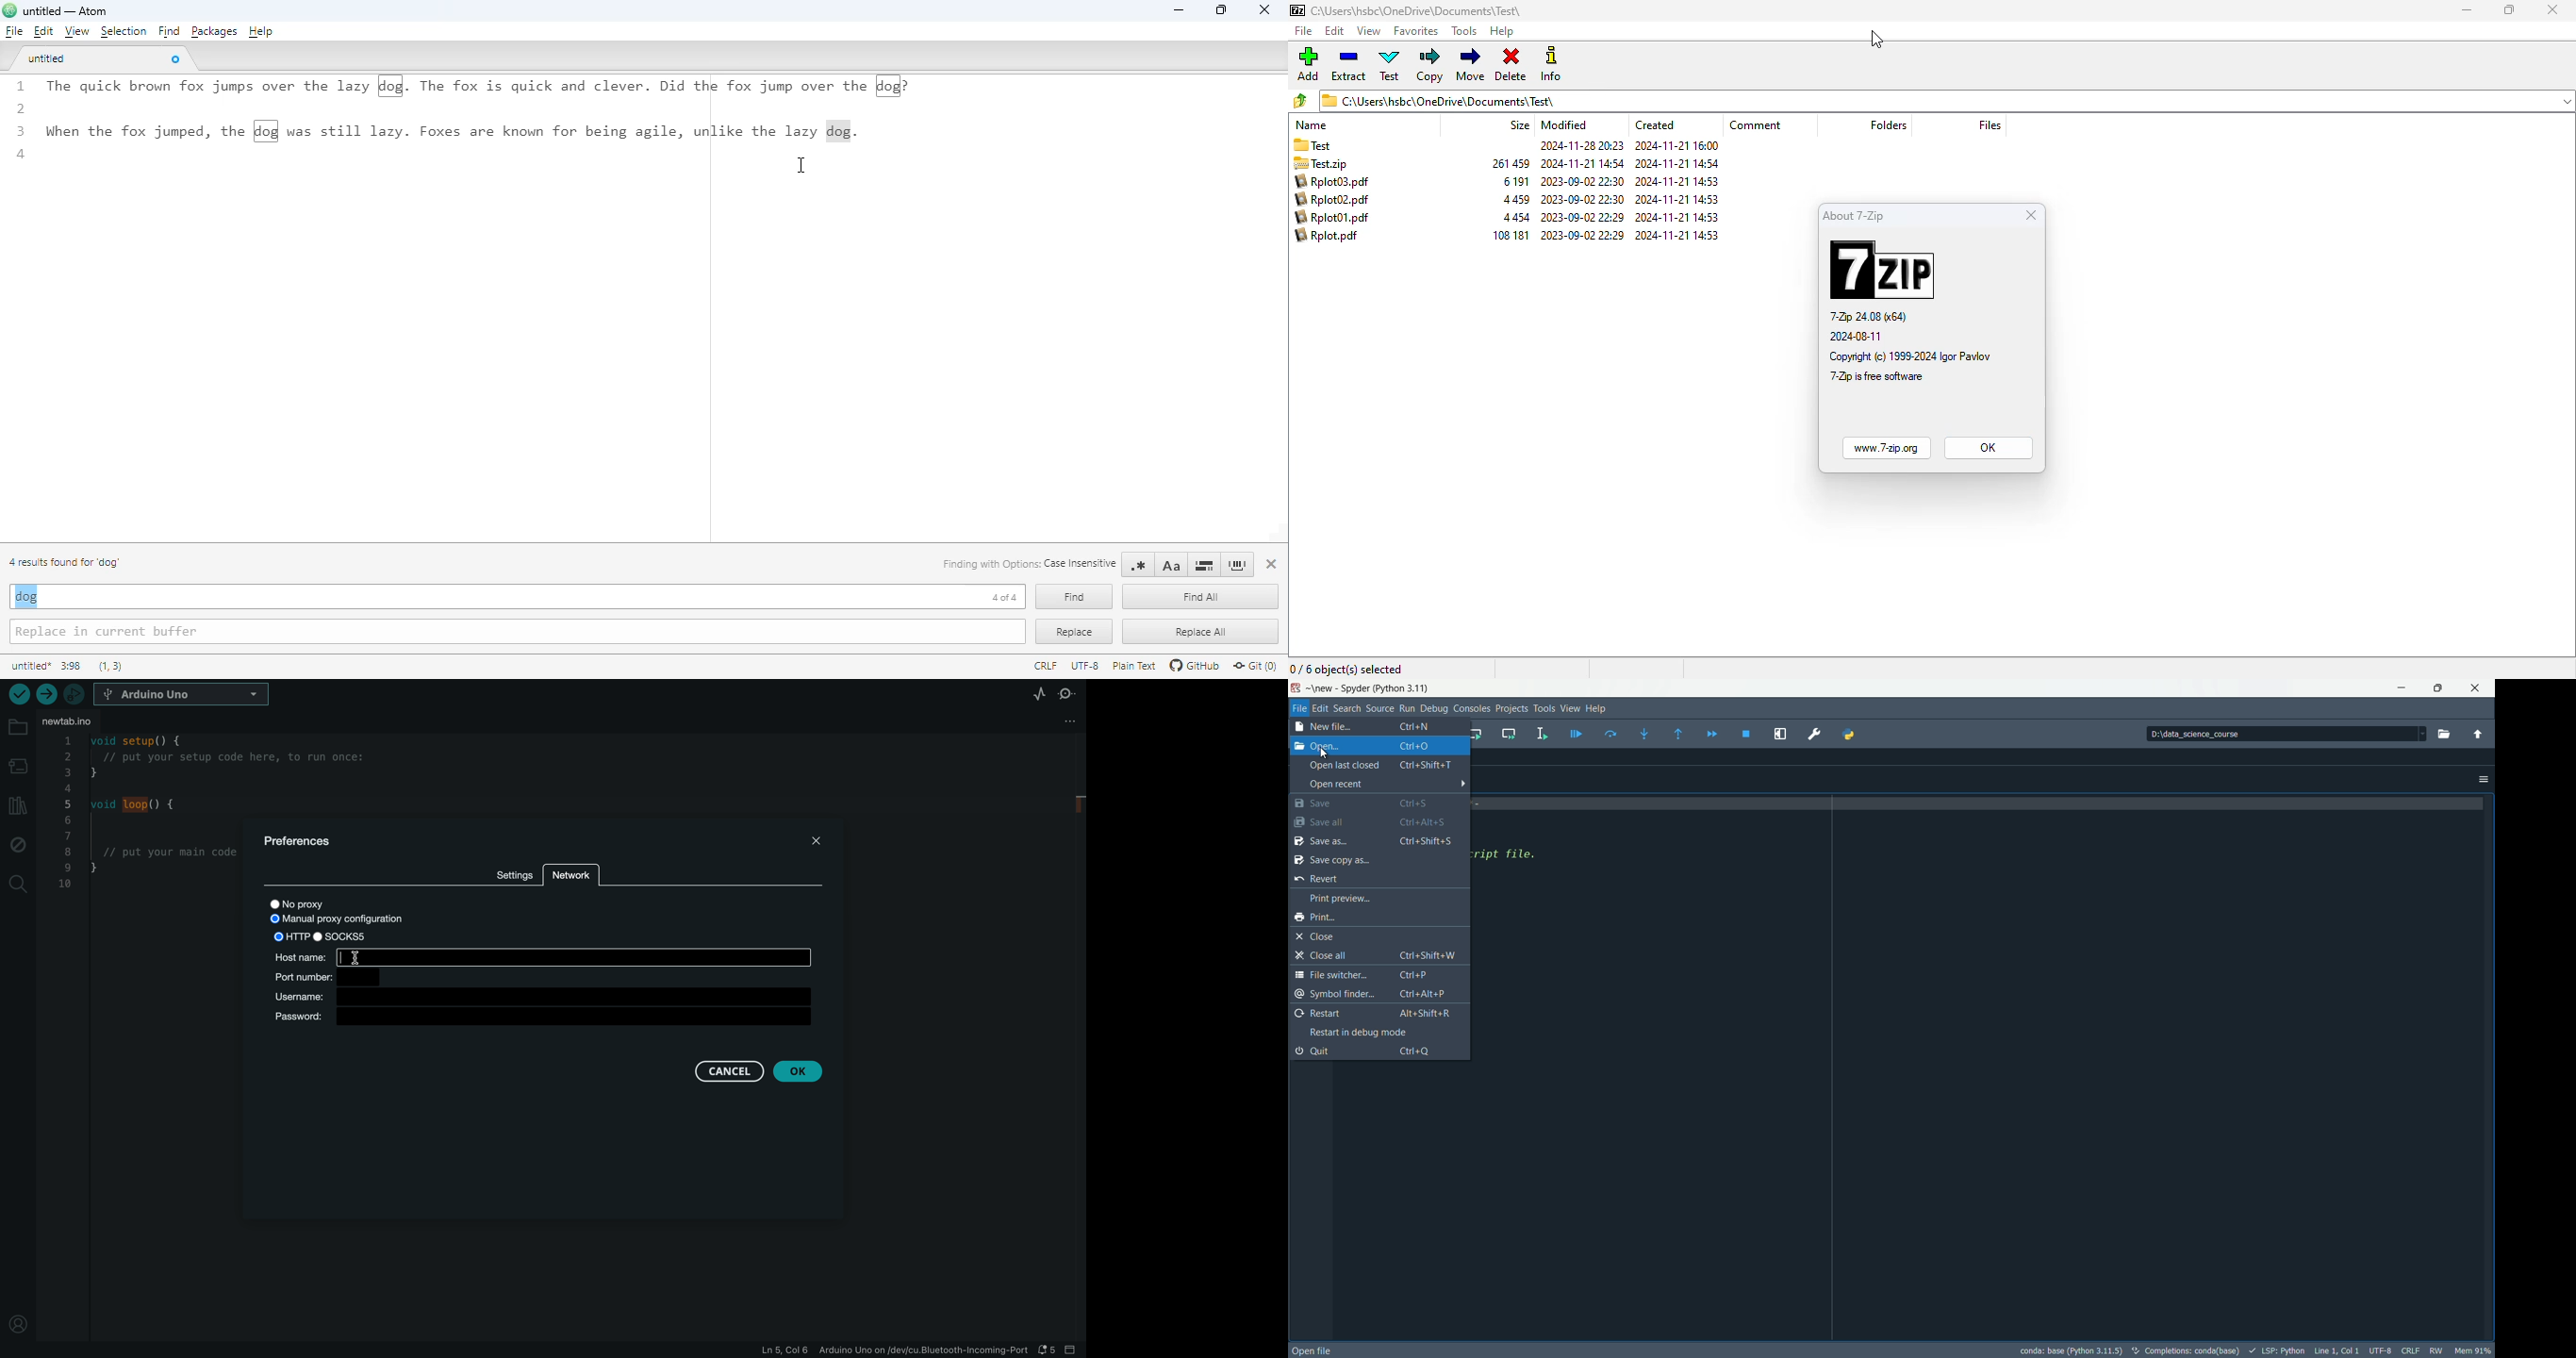 Image resolution: width=2576 pixels, height=1372 pixels. I want to click on OK, so click(1988, 448).